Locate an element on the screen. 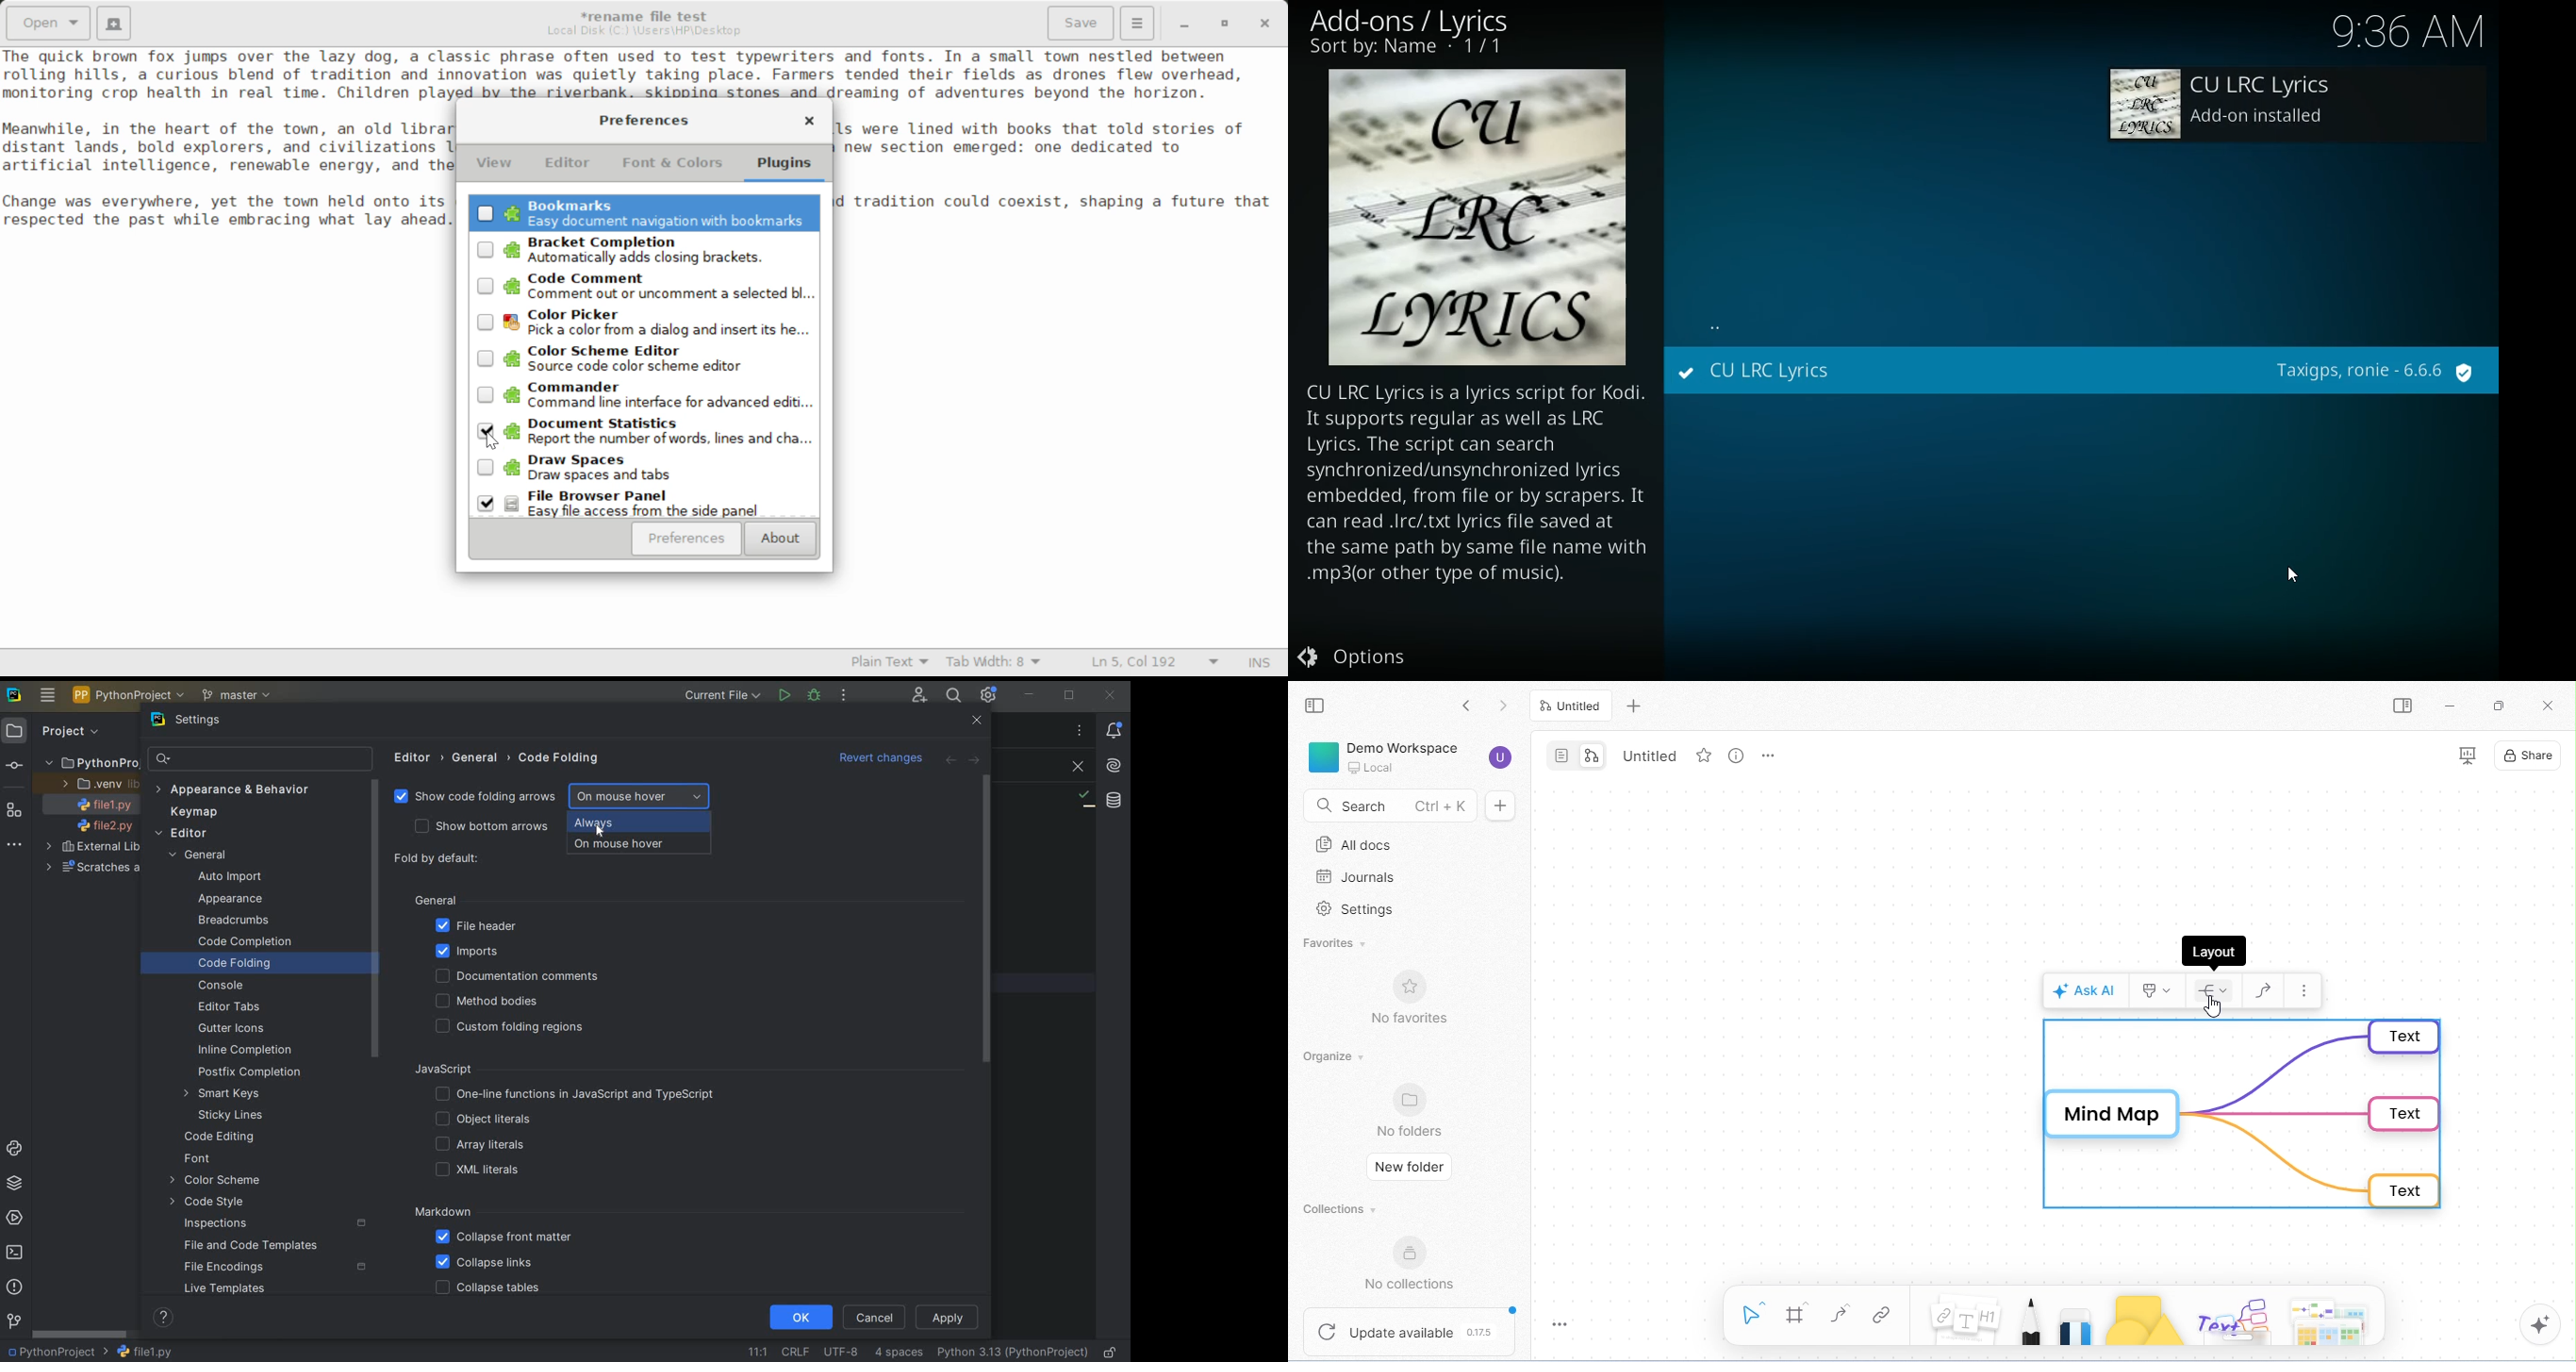 This screenshot has width=2576, height=1372. lyrics description is located at coordinates (1478, 485).